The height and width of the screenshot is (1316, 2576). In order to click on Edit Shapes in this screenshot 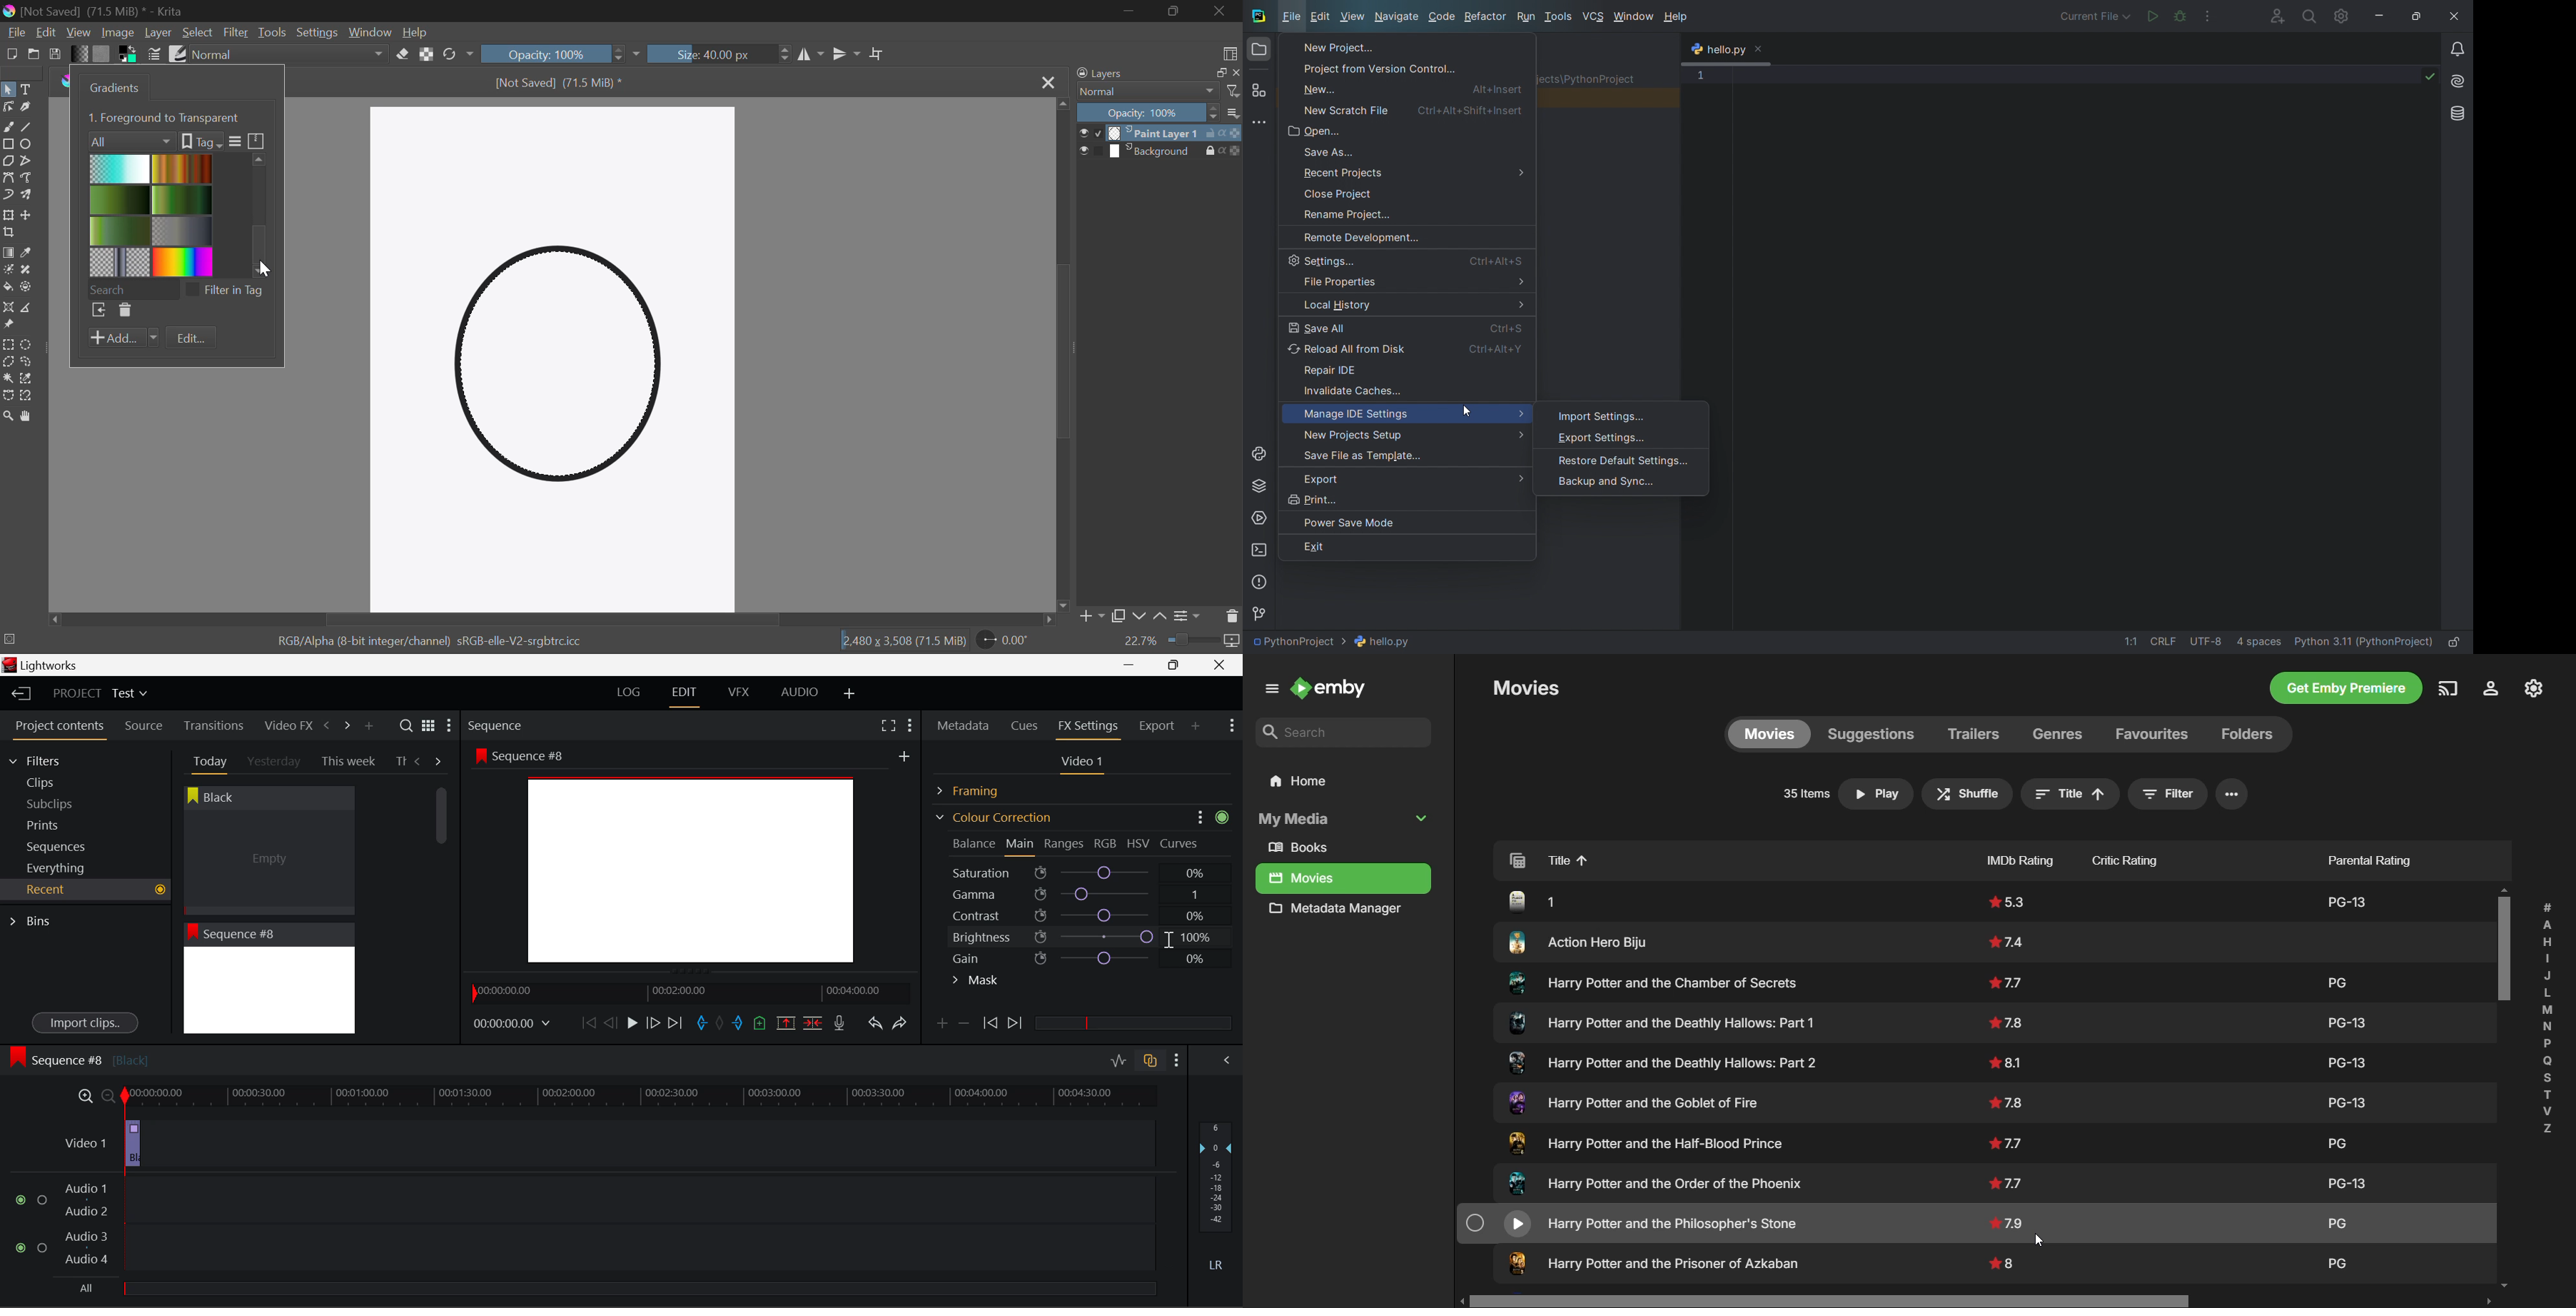, I will do `click(8, 108)`.